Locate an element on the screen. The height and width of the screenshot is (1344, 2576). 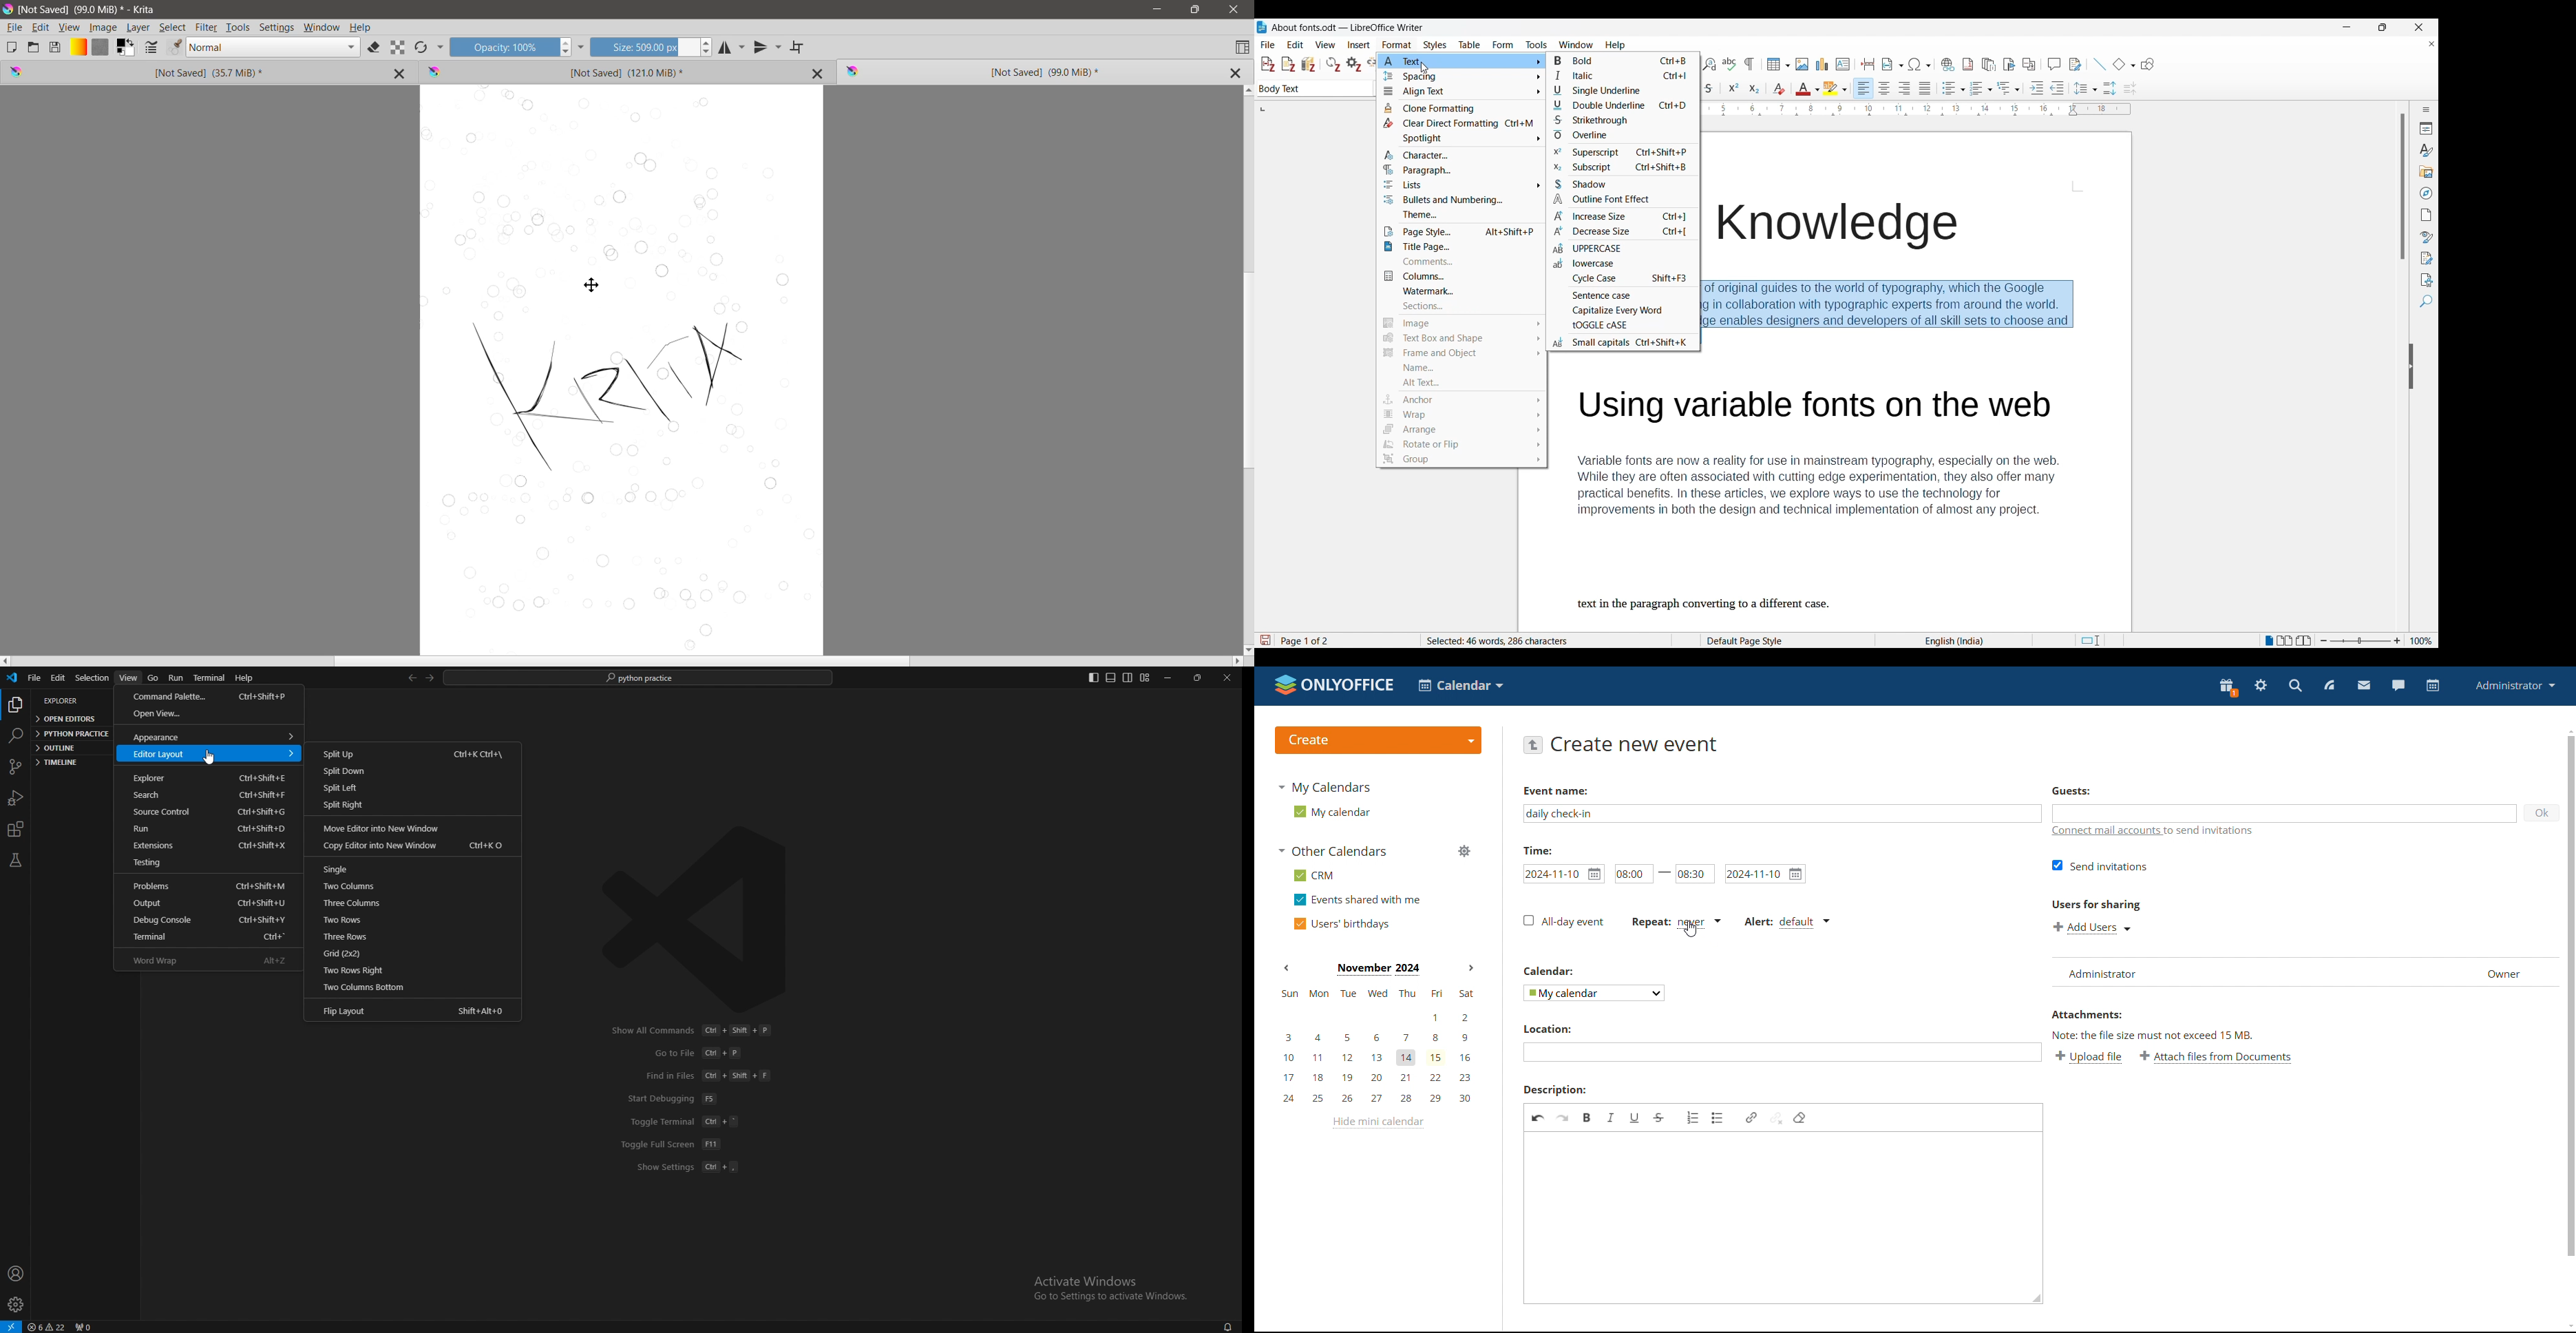
crm is located at coordinates (1311, 875).